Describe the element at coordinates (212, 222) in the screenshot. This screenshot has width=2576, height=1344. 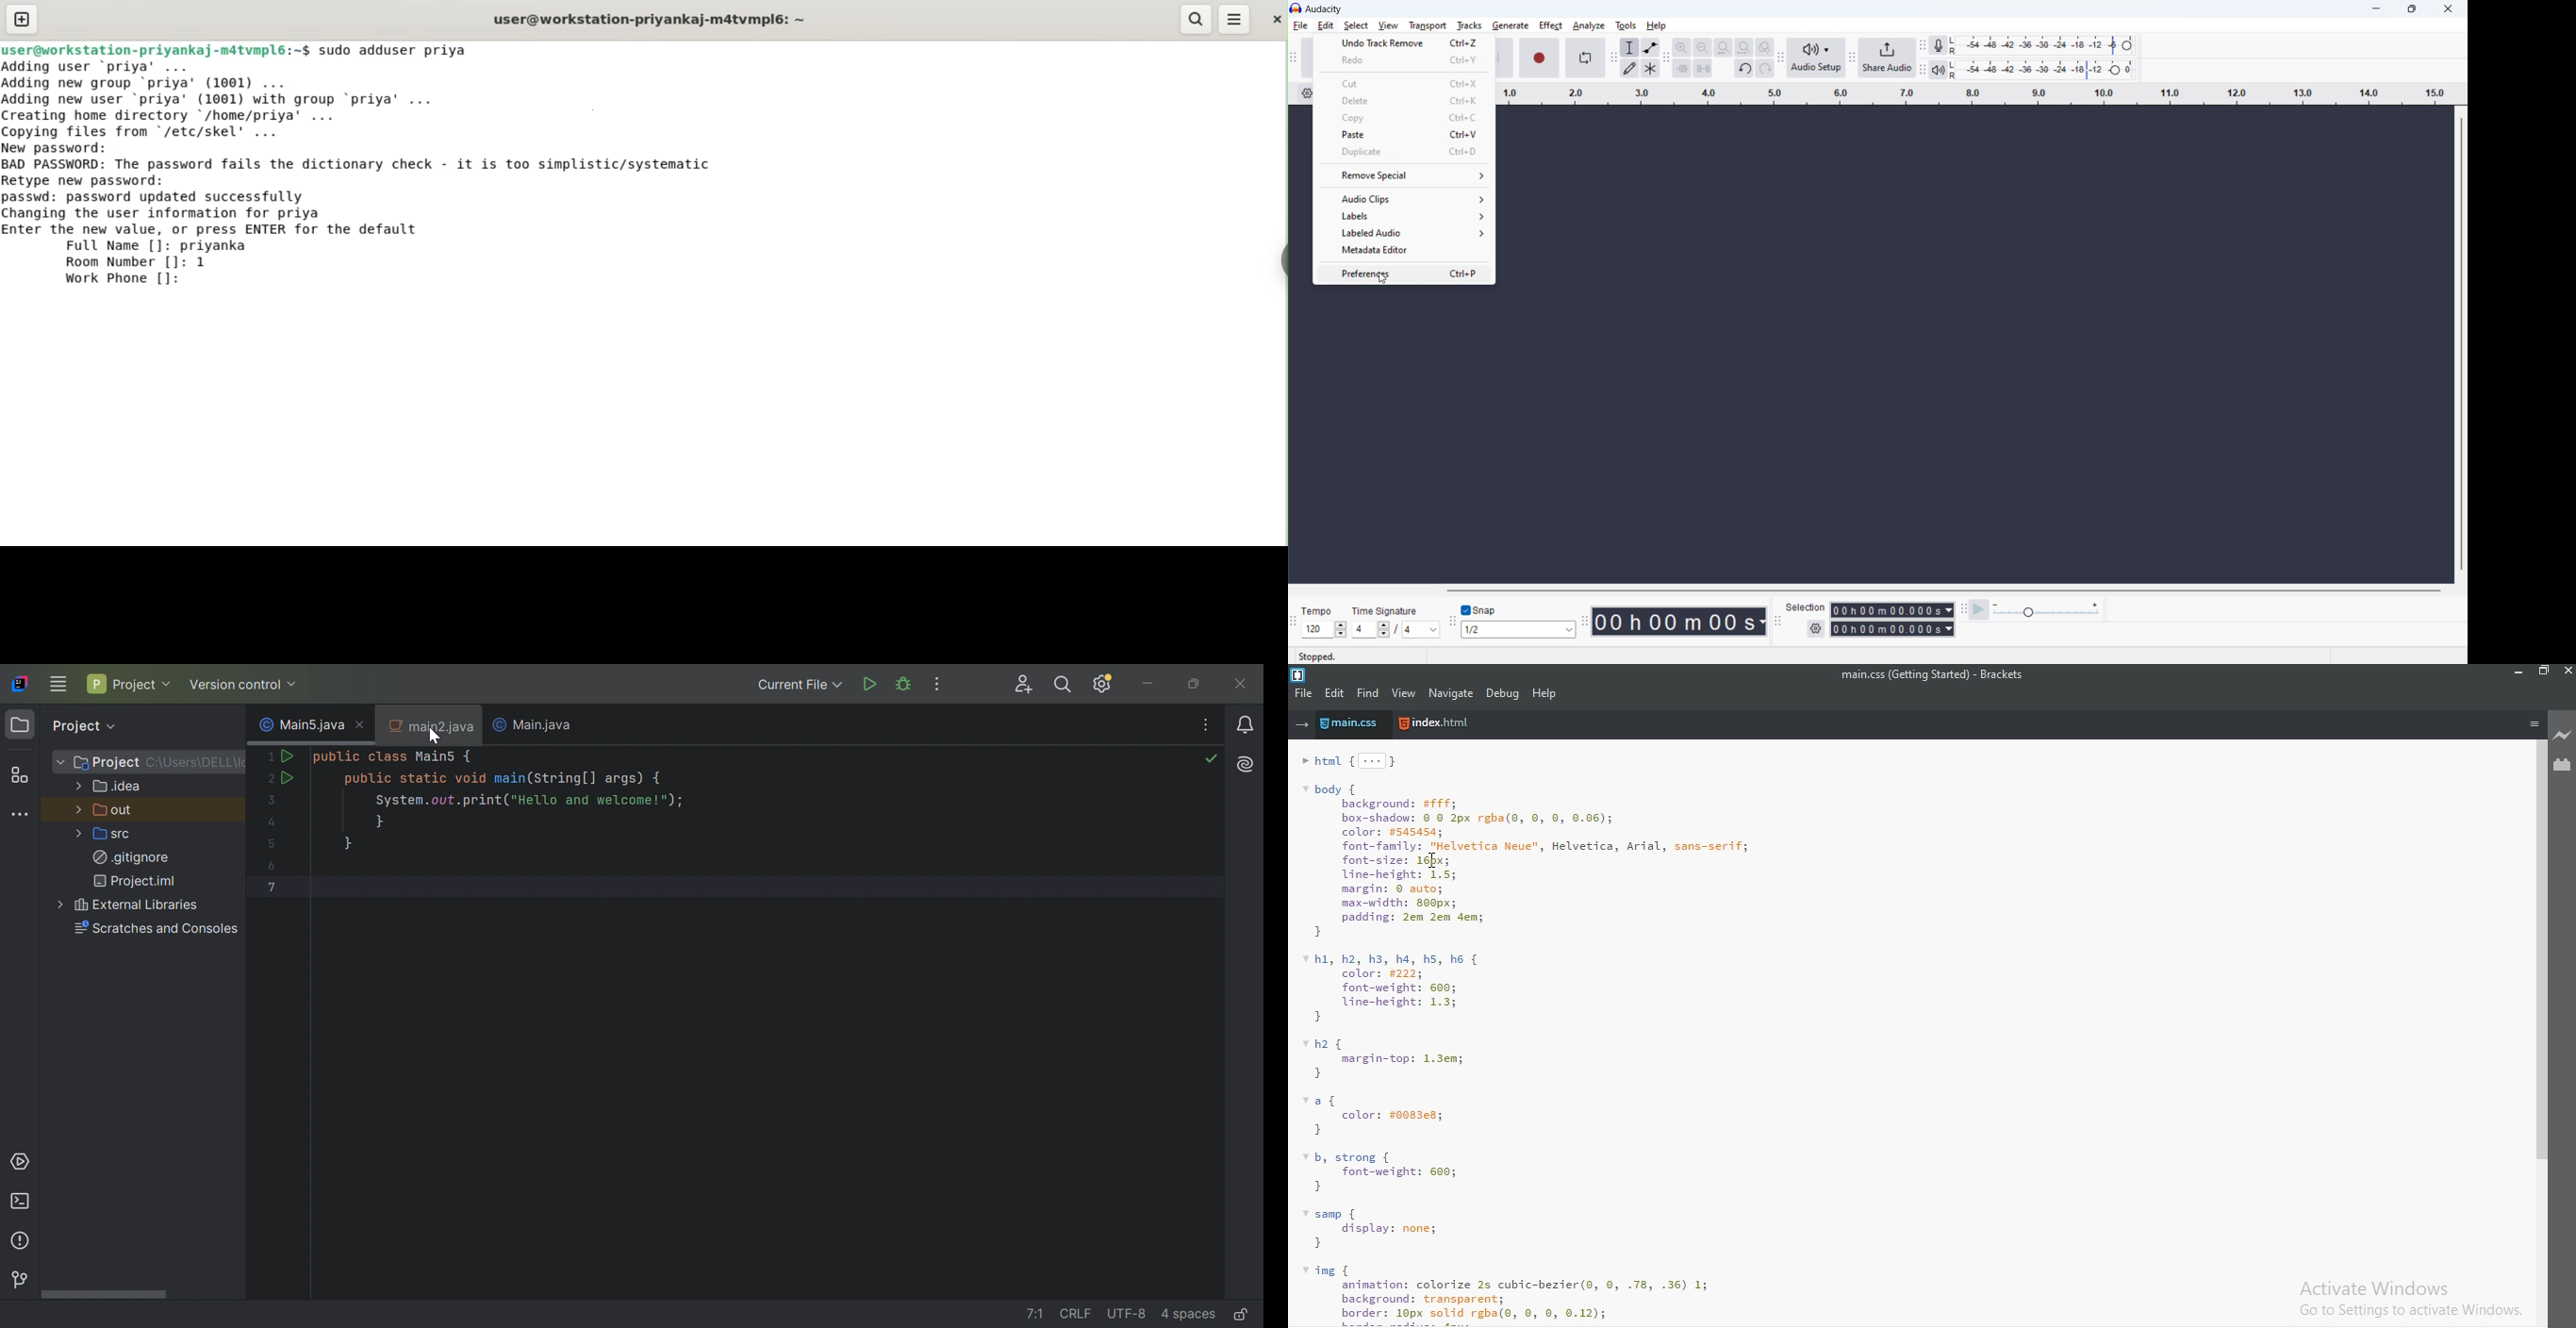
I see `passwd: password updated successfullyChanging the user information for priyaEnter the new value, or press ENTER for the defaultFull Name []: priyankal ` at that location.